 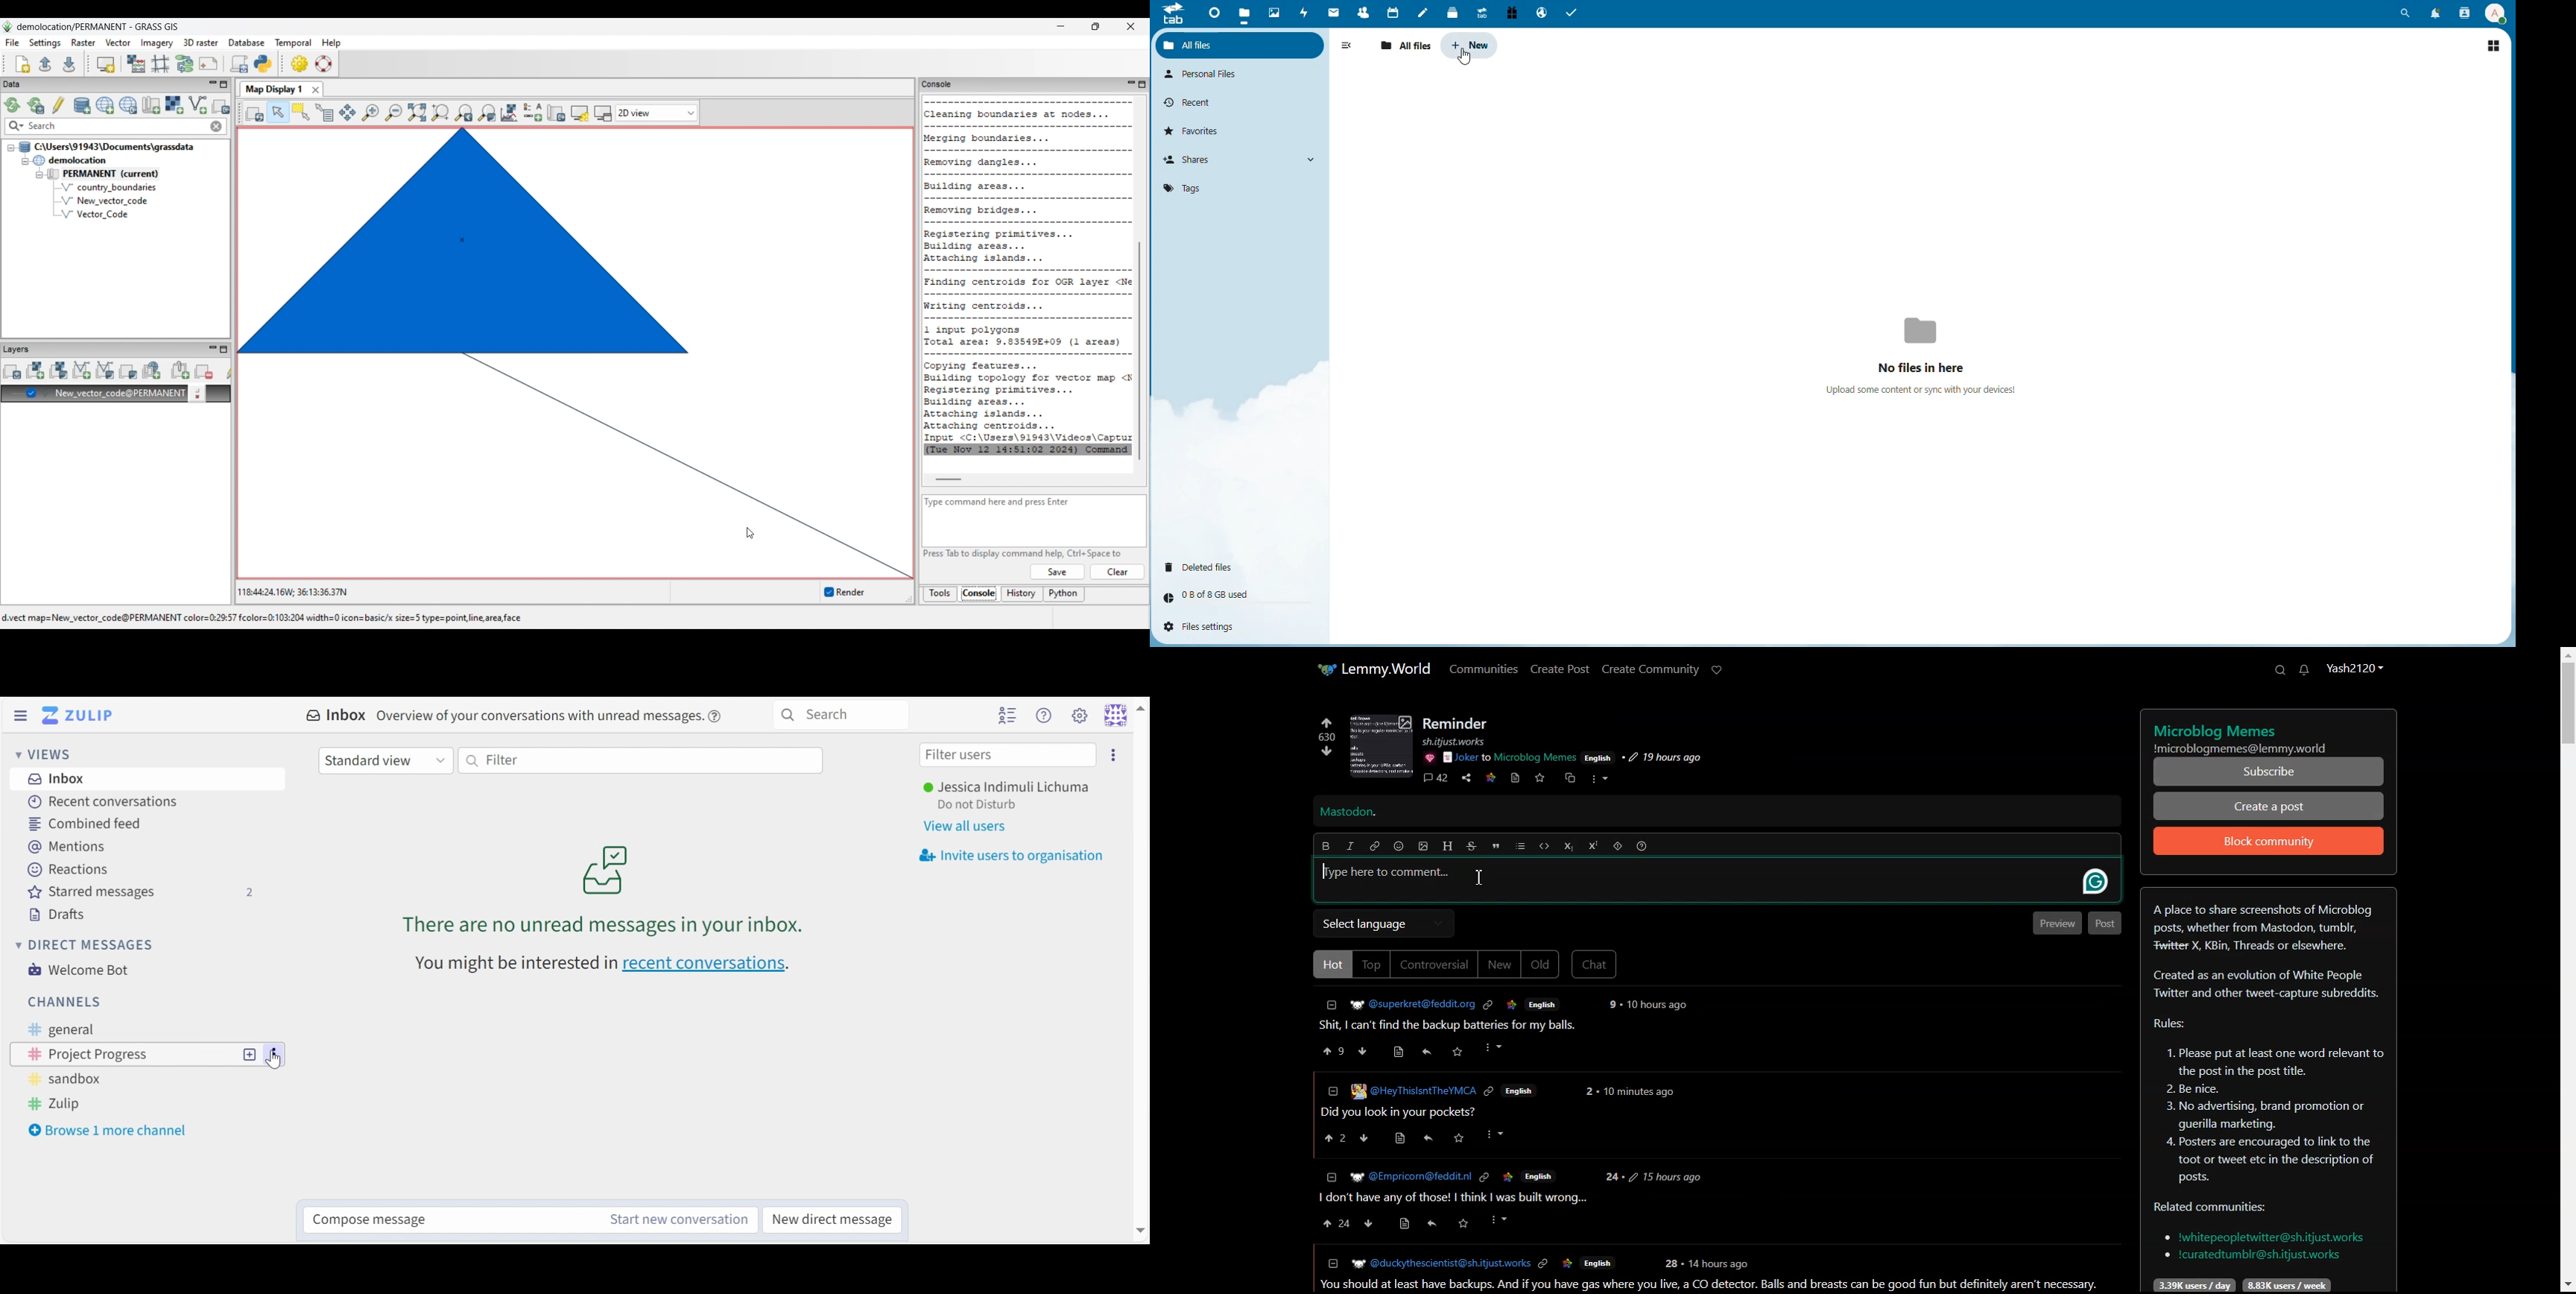 What do you see at coordinates (1326, 729) in the screenshot?
I see `Upvote` at bounding box center [1326, 729].